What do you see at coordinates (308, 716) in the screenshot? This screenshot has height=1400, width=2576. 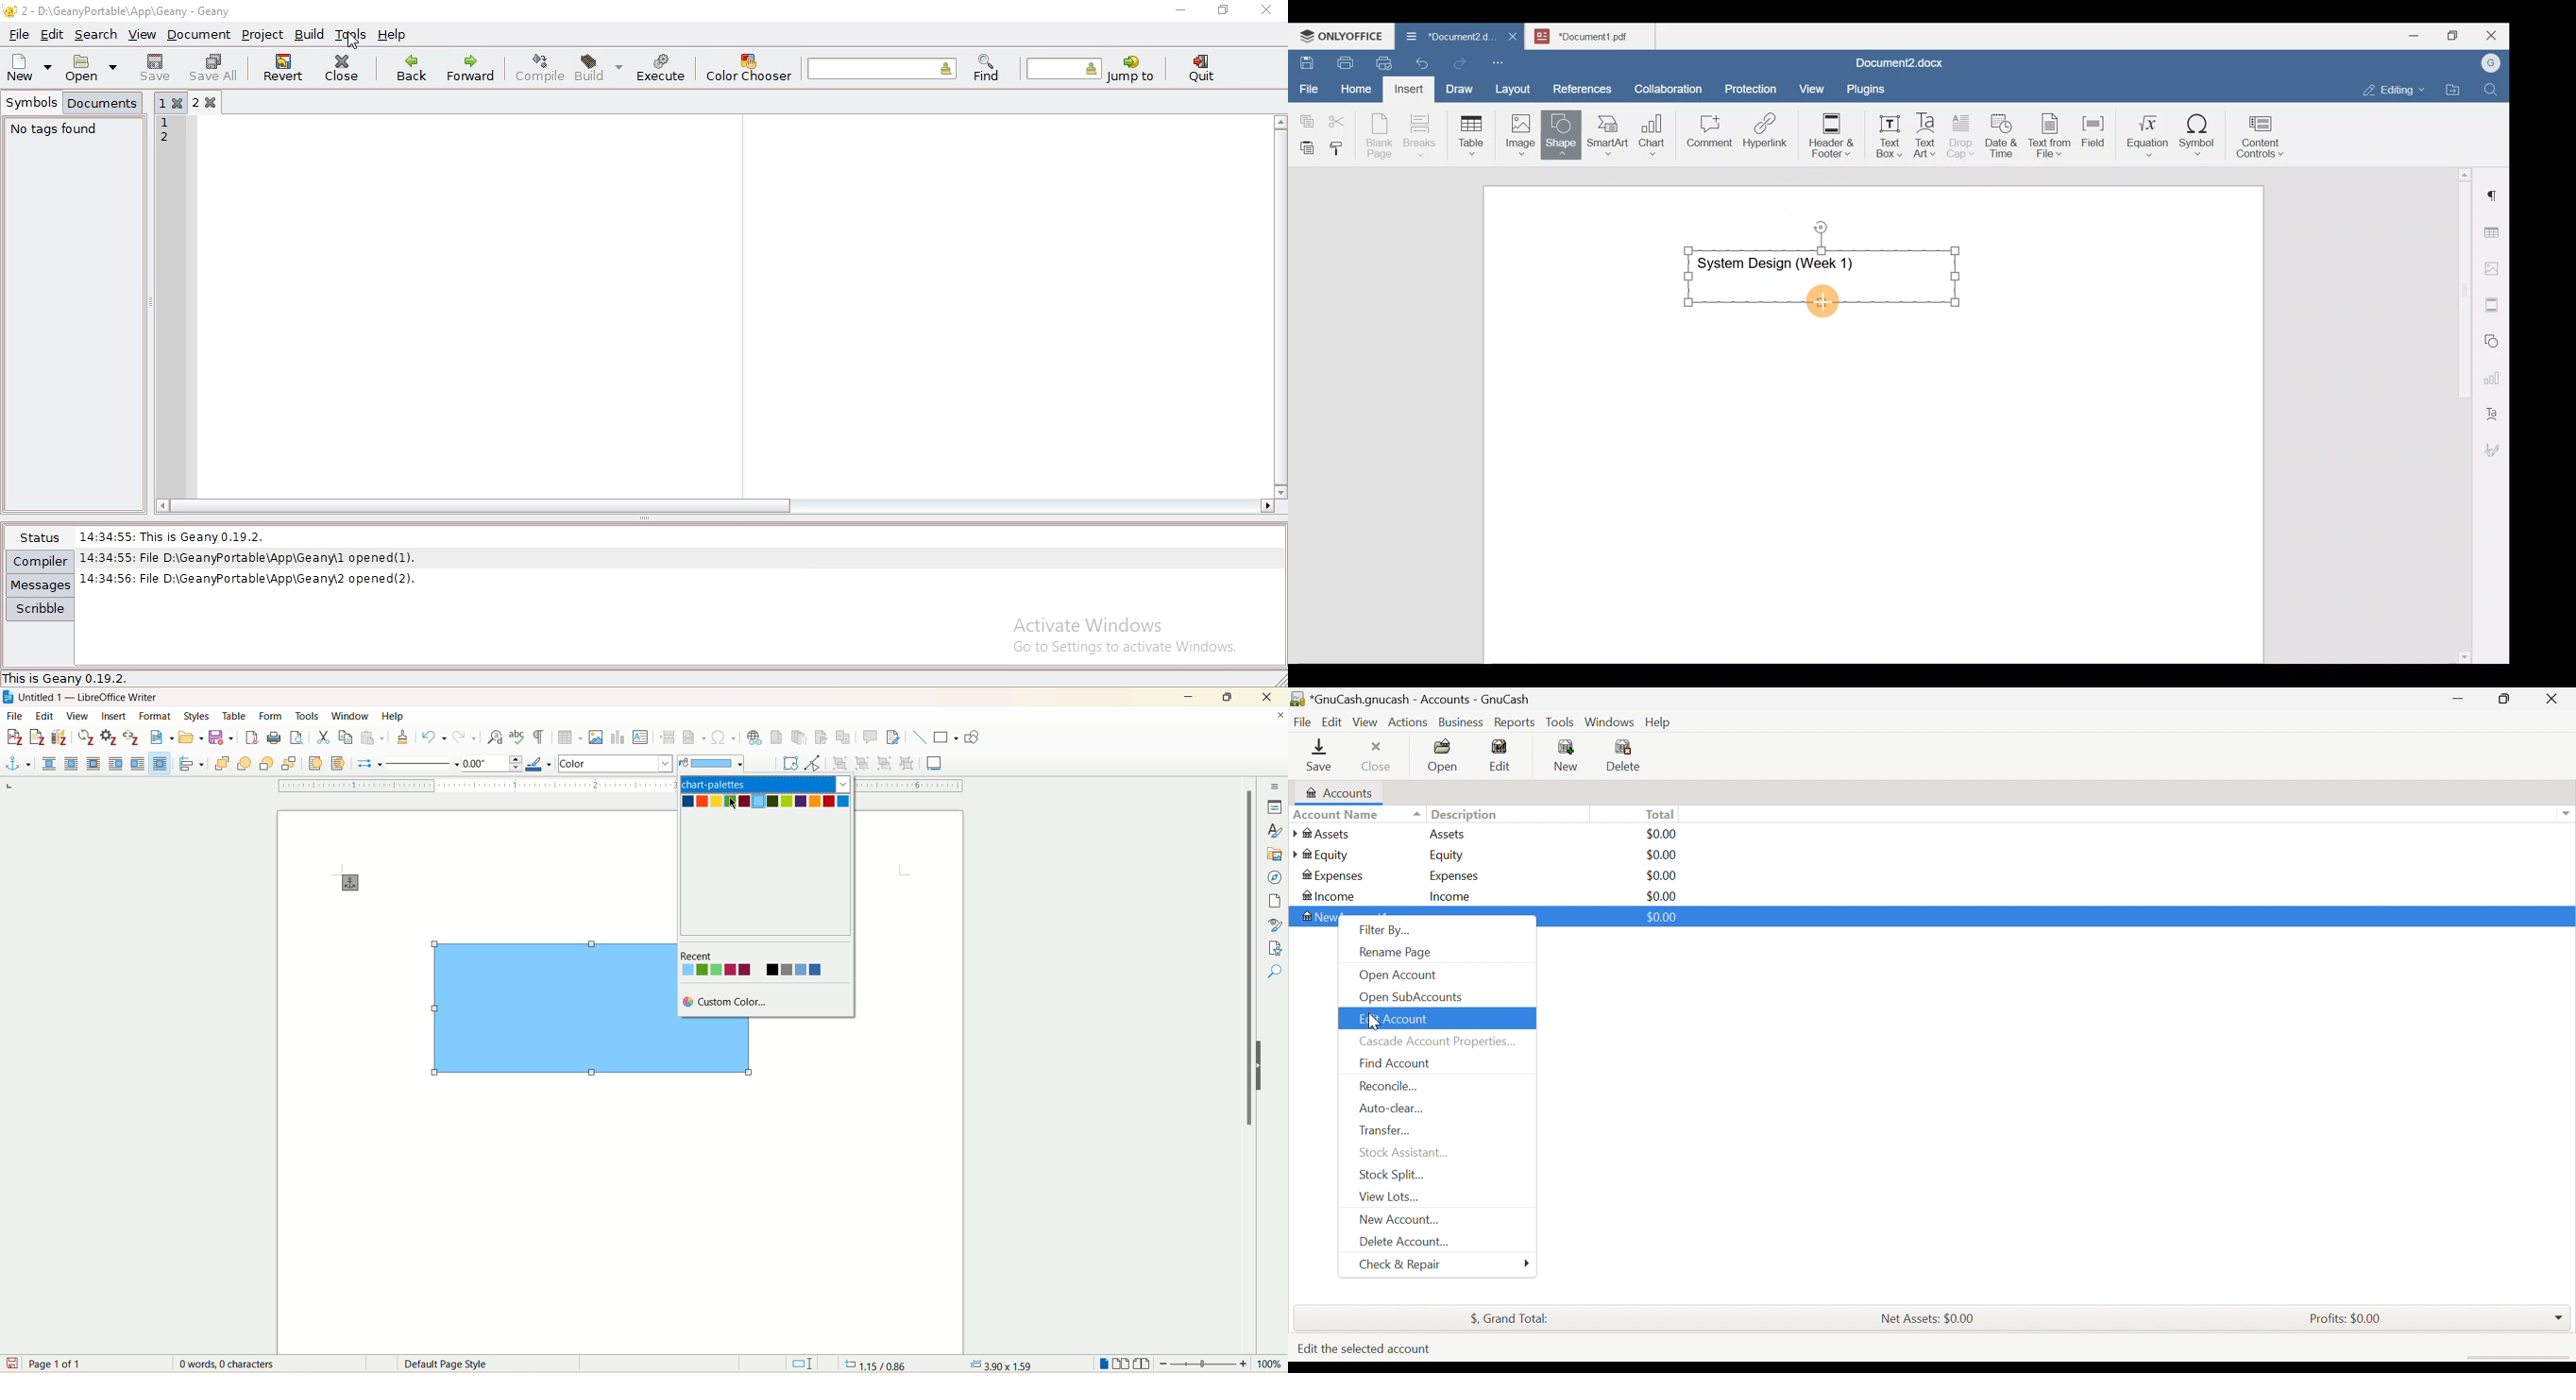 I see `tools` at bounding box center [308, 716].